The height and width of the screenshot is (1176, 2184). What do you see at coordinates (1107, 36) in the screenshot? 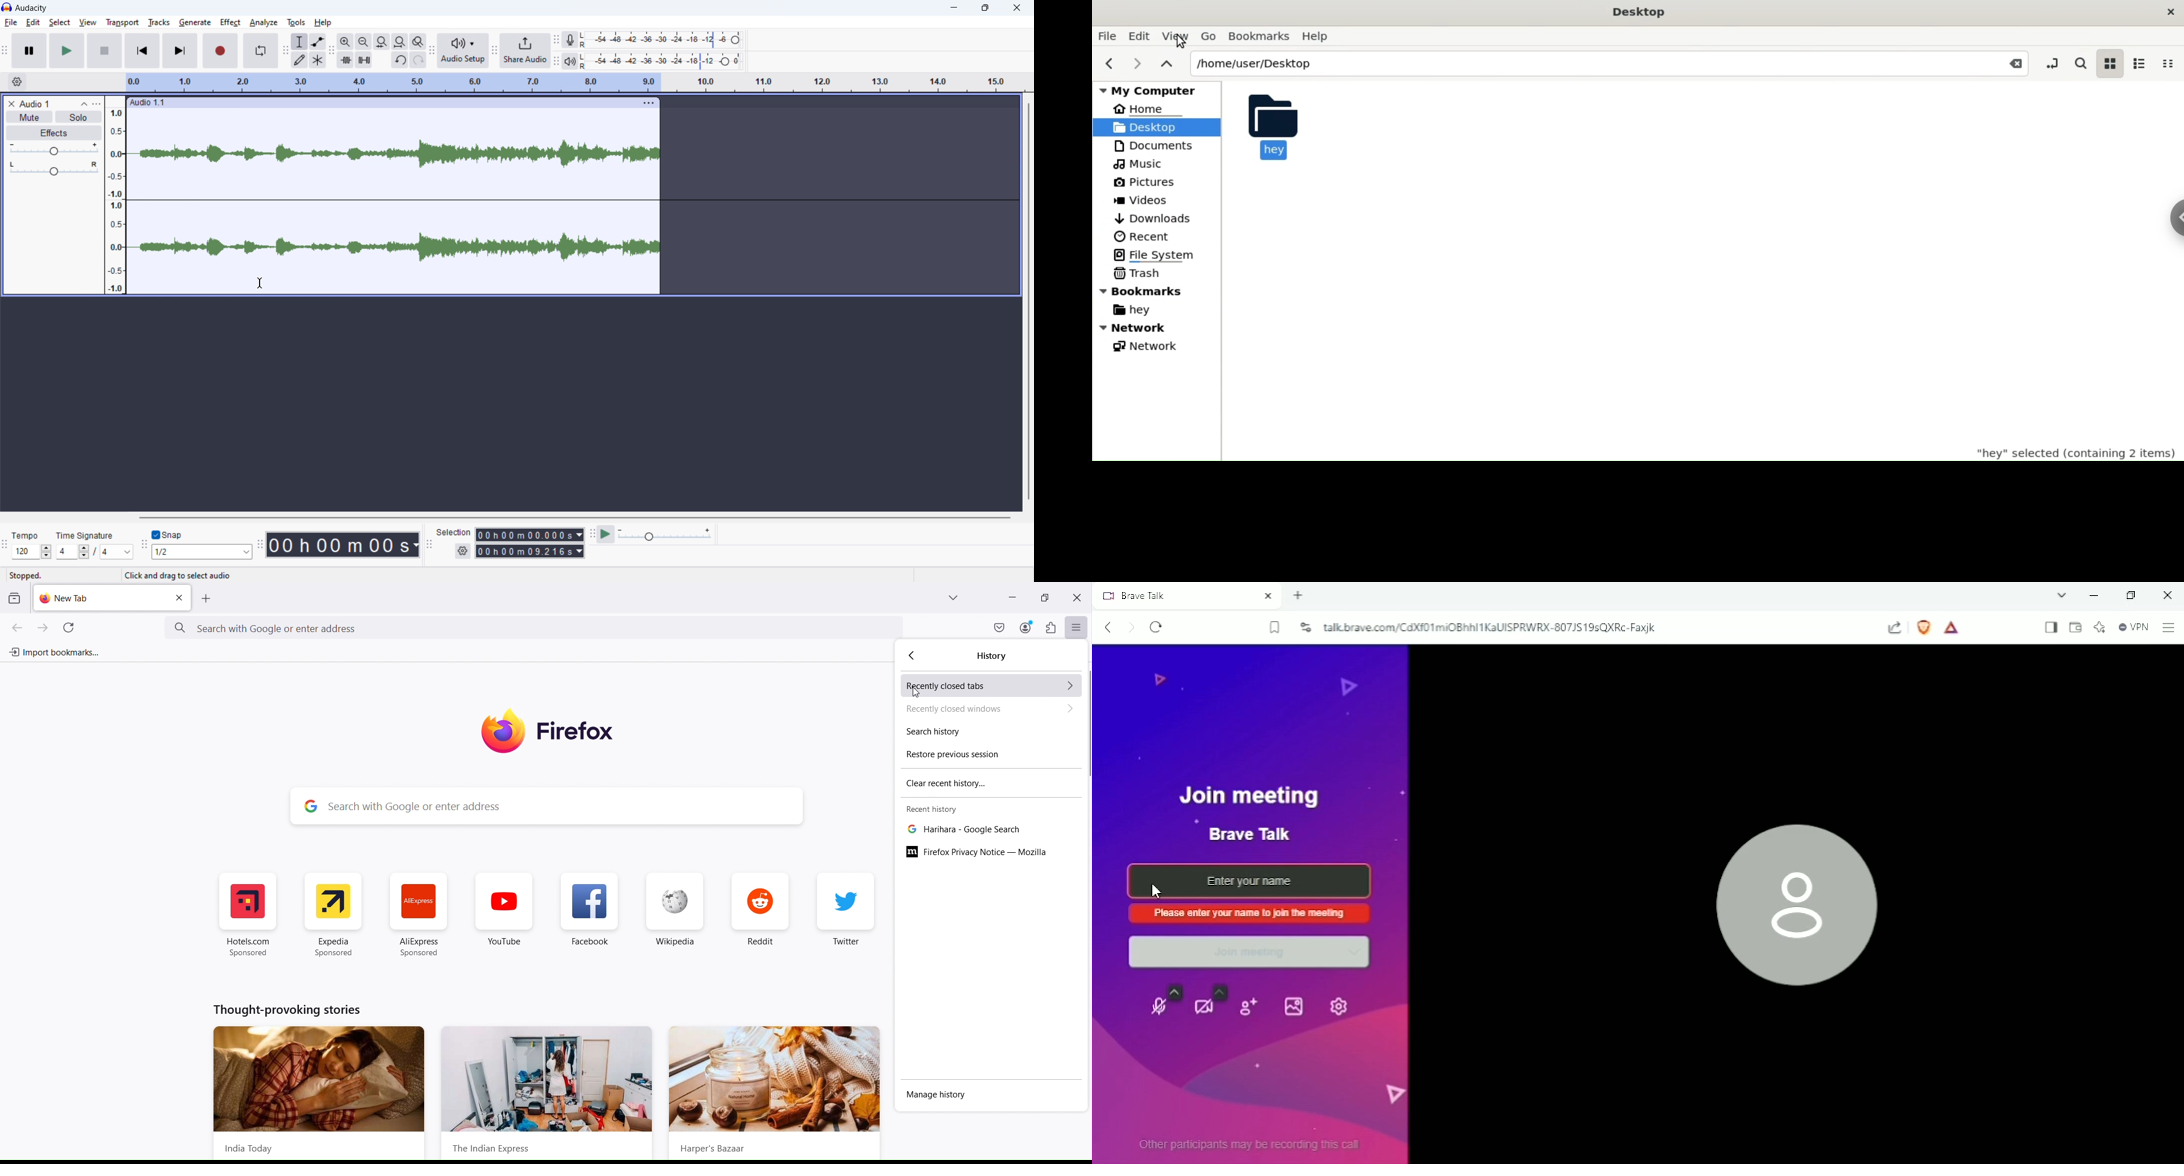
I see `File` at bounding box center [1107, 36].